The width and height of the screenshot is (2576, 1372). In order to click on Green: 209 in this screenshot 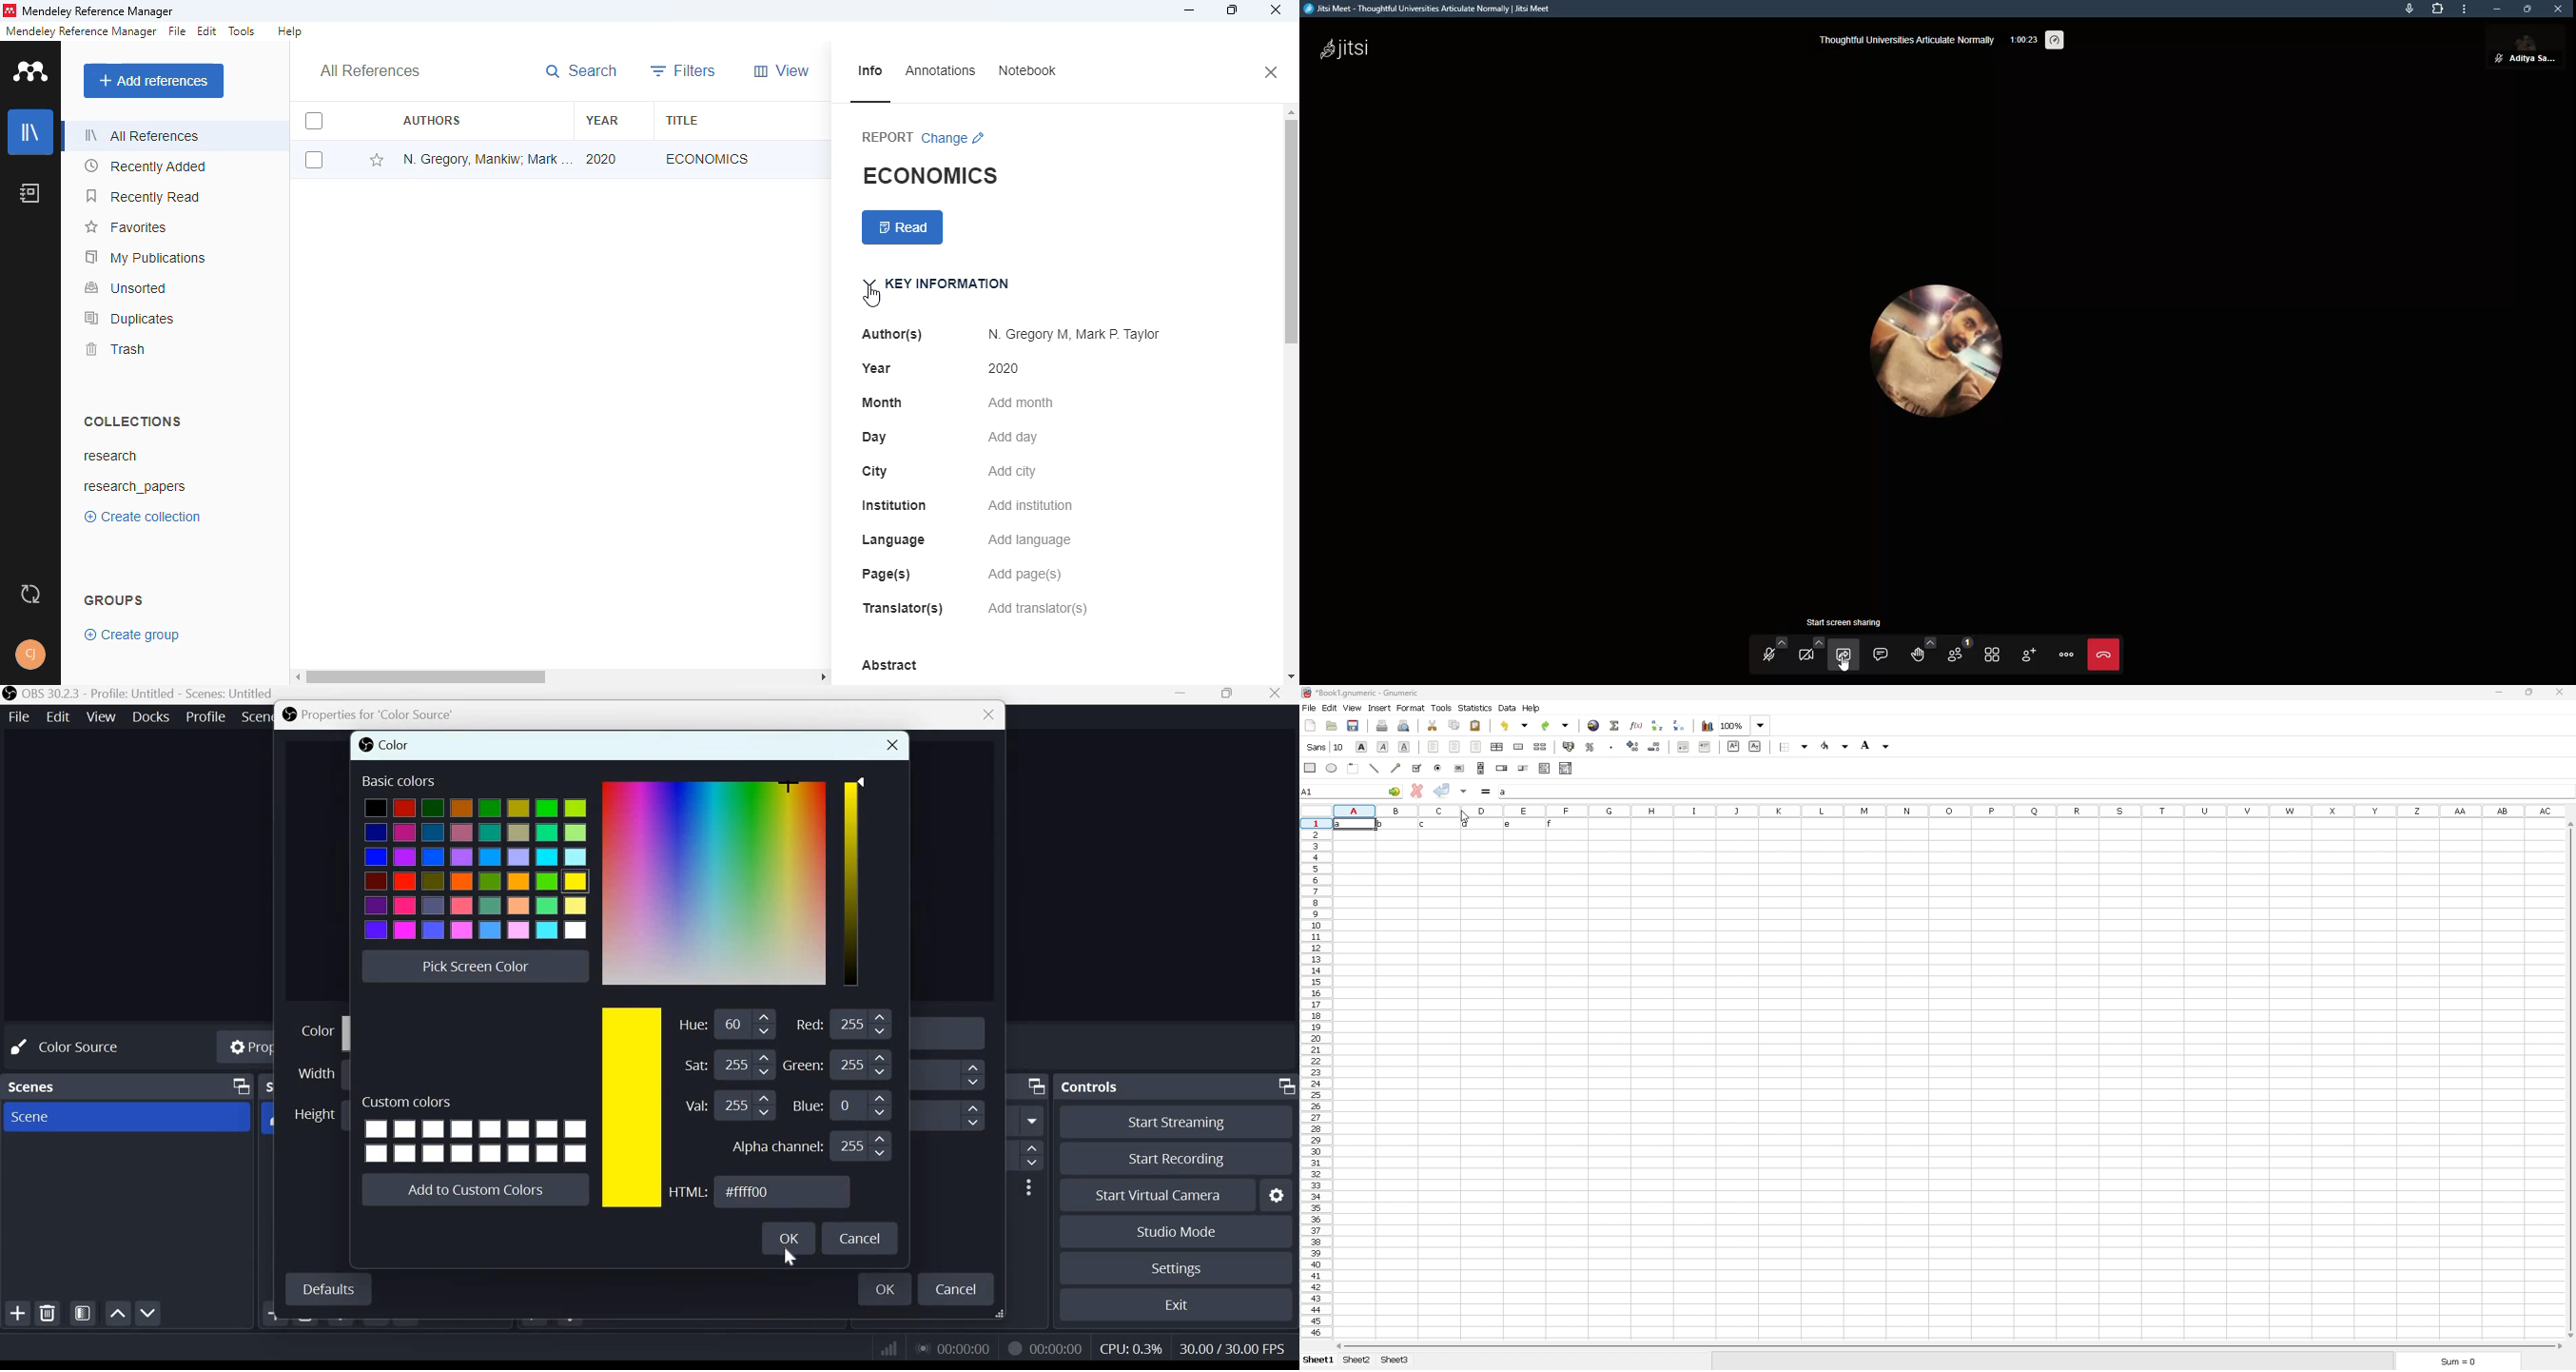, I will do `click(803, 1066)`.